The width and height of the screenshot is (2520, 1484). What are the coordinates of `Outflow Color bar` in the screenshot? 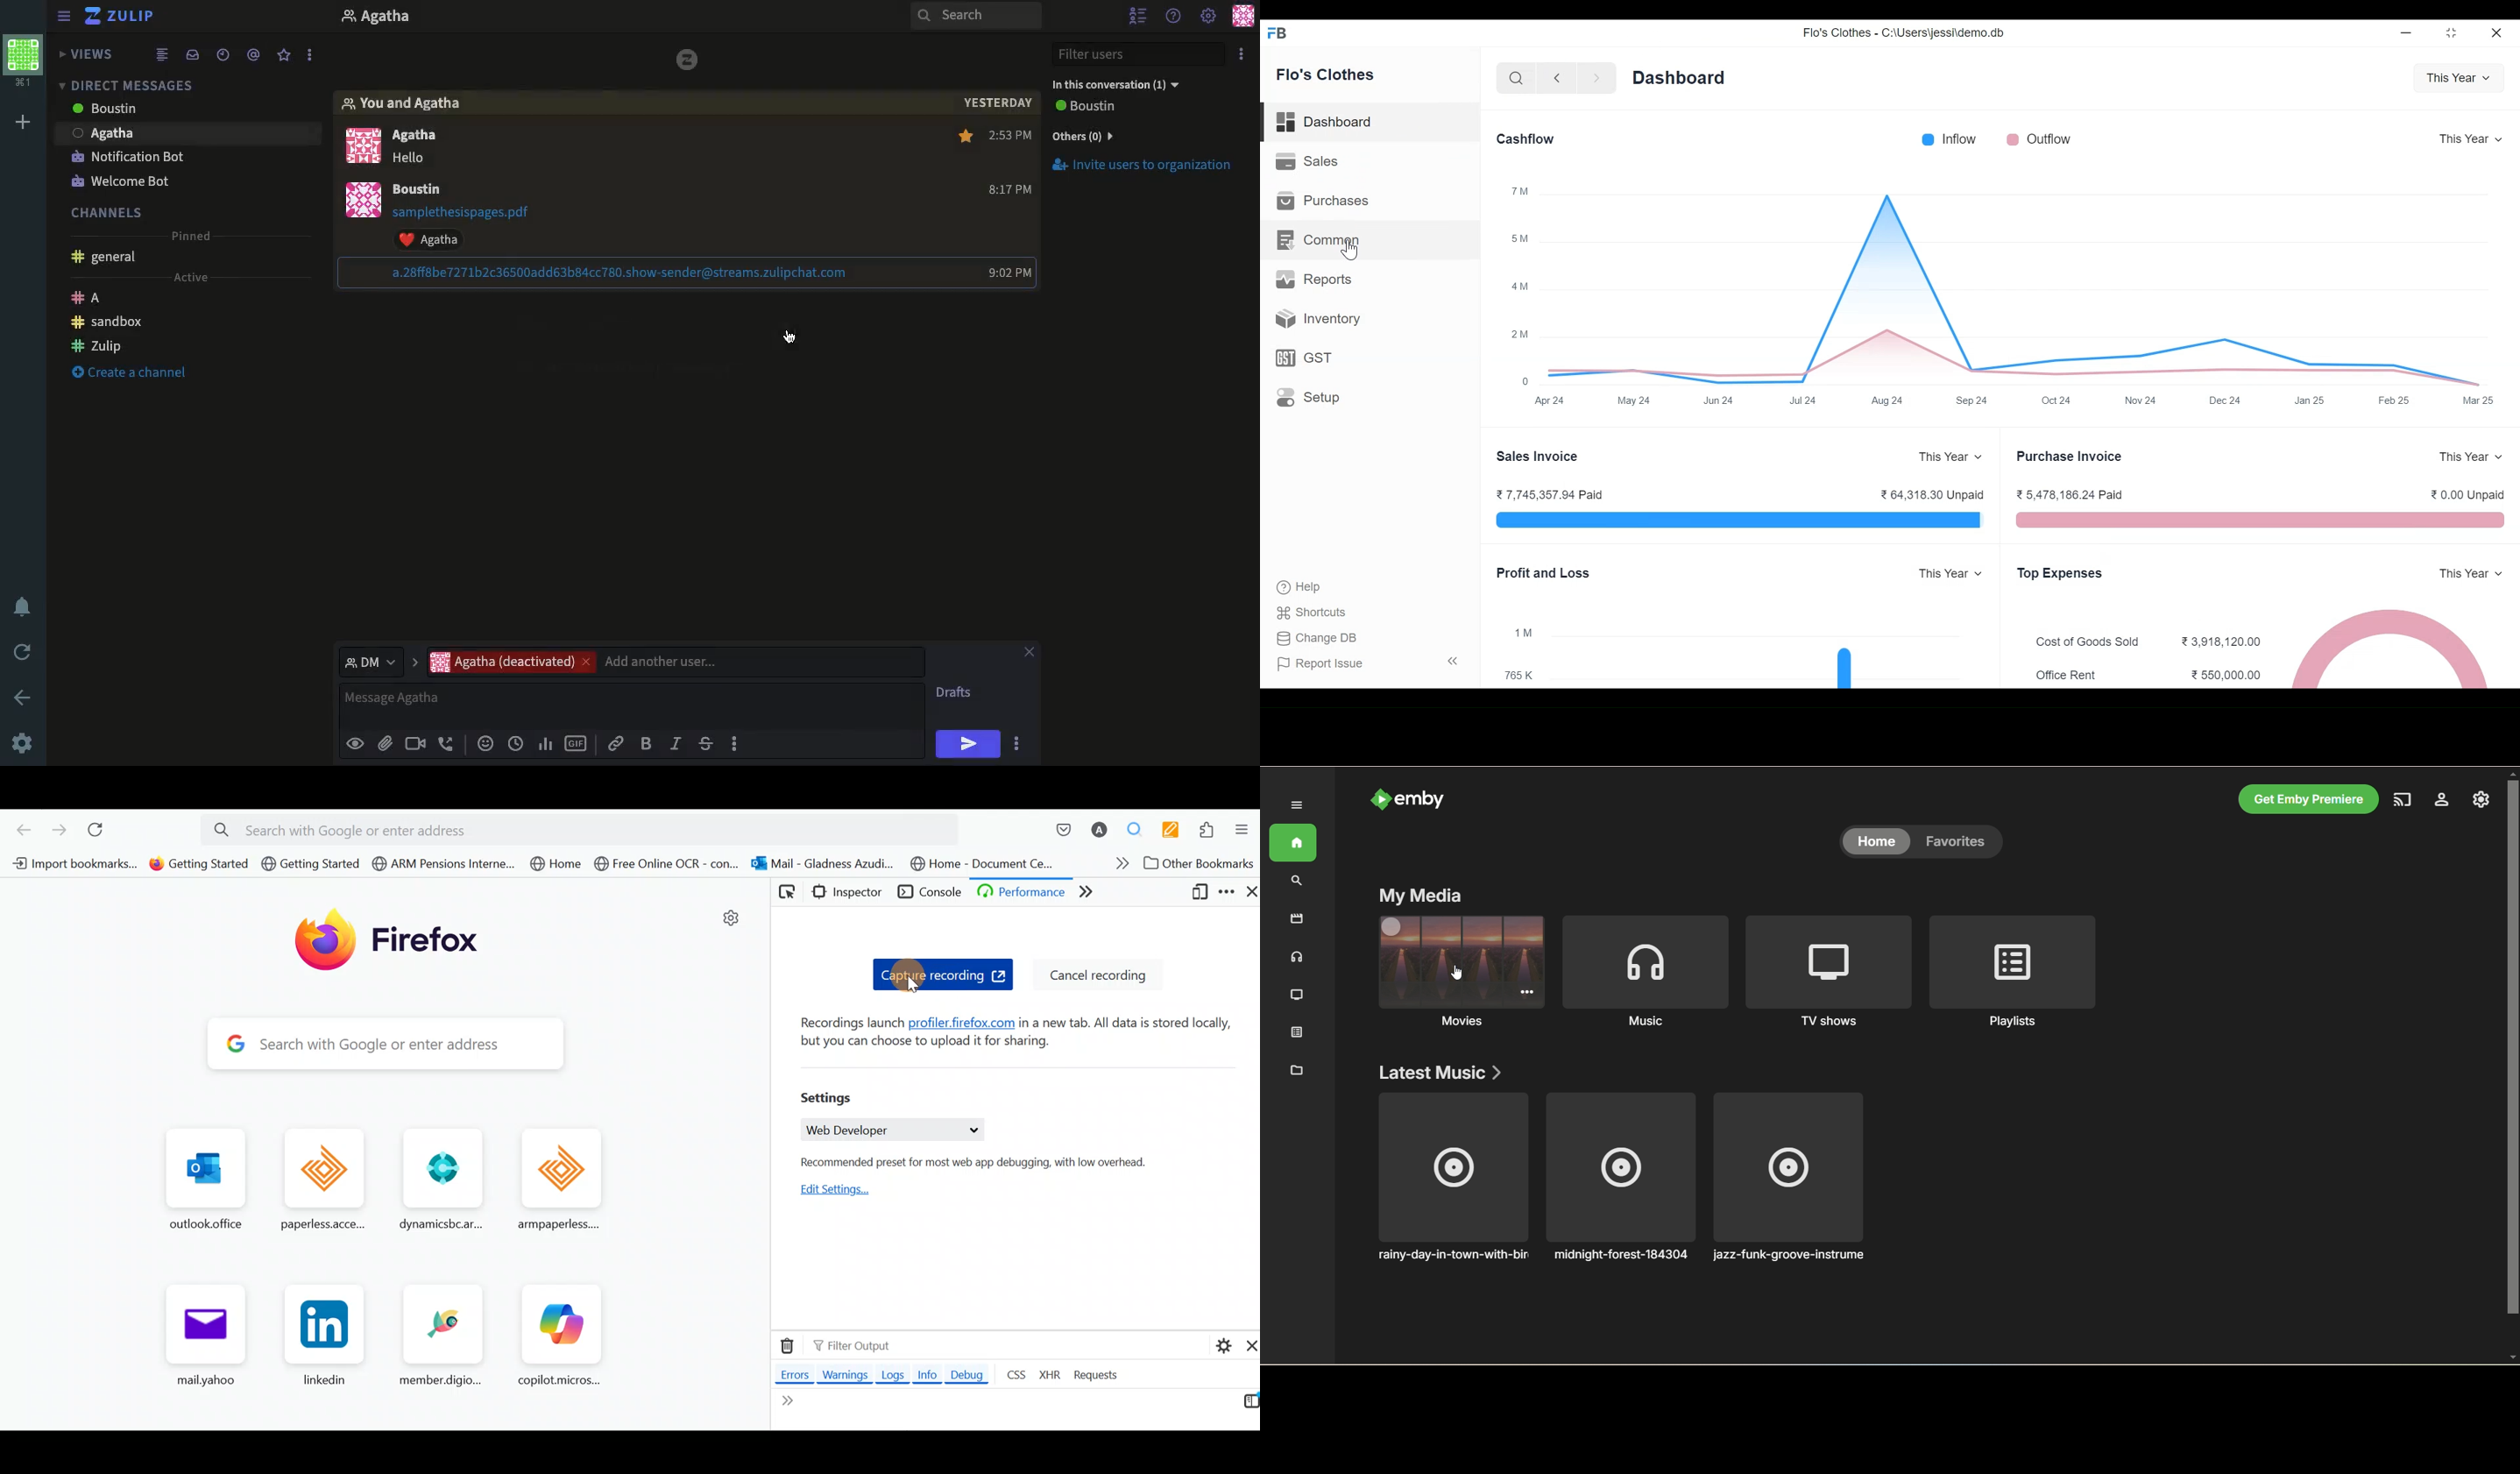 It's located at (2011, 138).